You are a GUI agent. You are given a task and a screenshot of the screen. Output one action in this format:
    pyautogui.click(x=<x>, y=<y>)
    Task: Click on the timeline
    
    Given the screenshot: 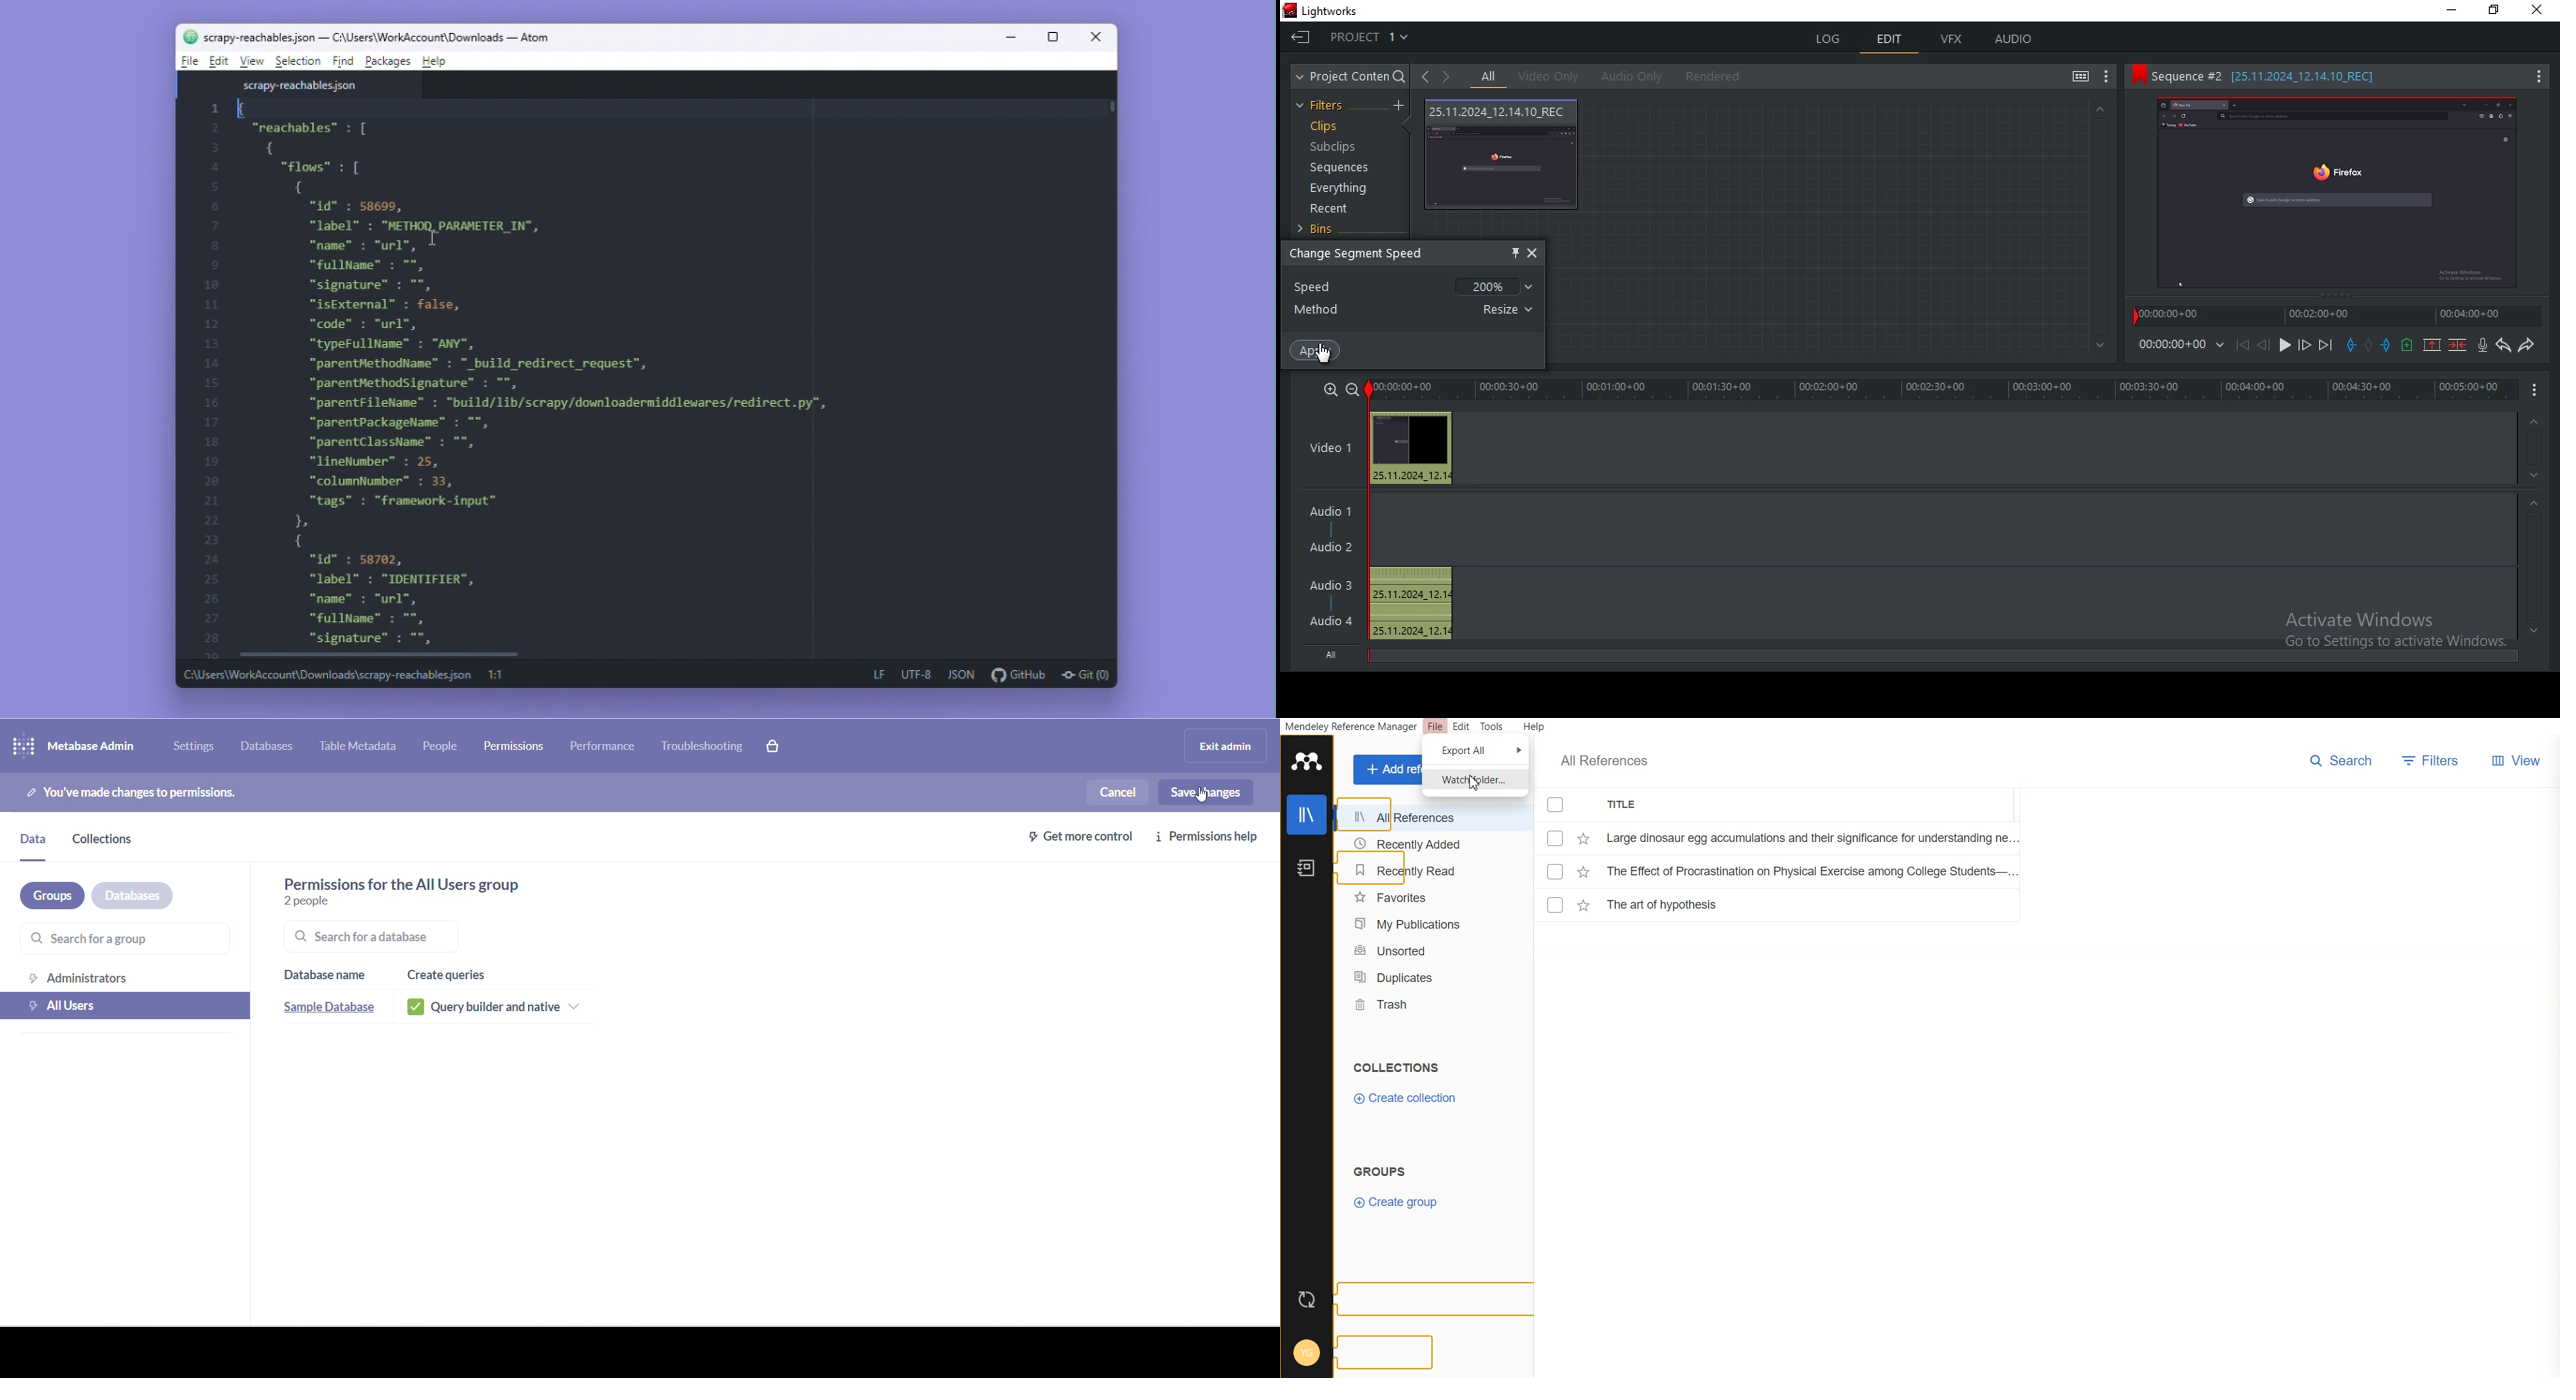 What is the action you would take?
    pyautogui.click(x=2339, y=320)
    